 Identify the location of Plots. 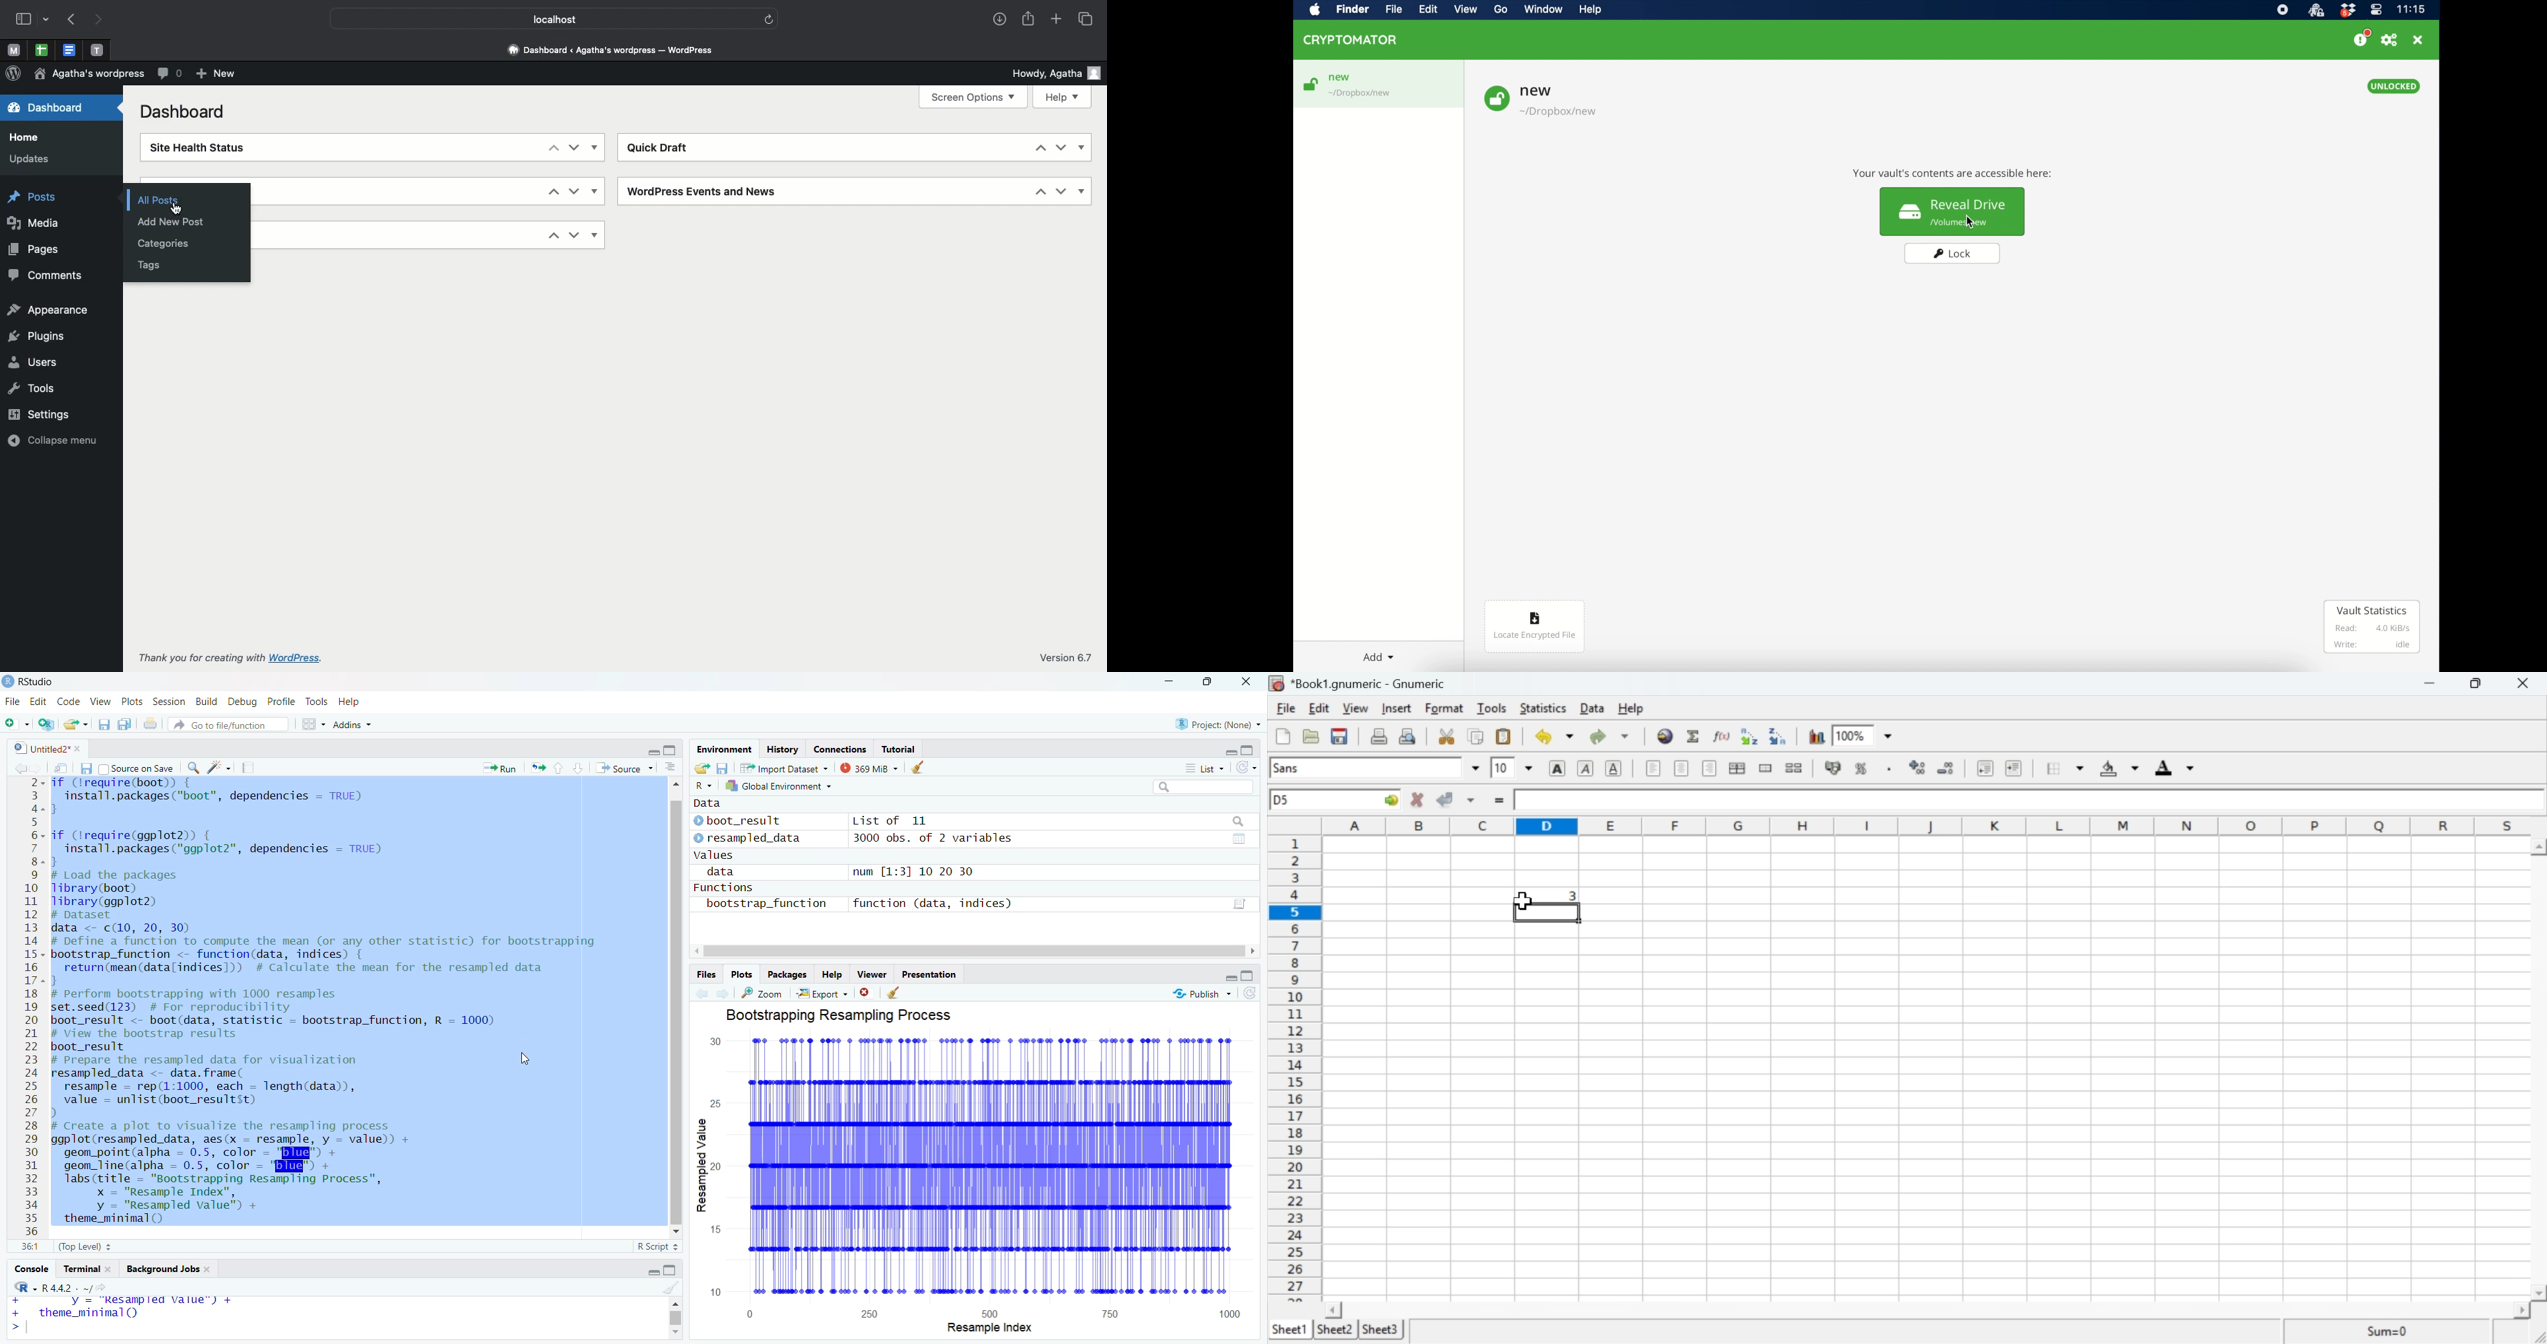
(130, 702).